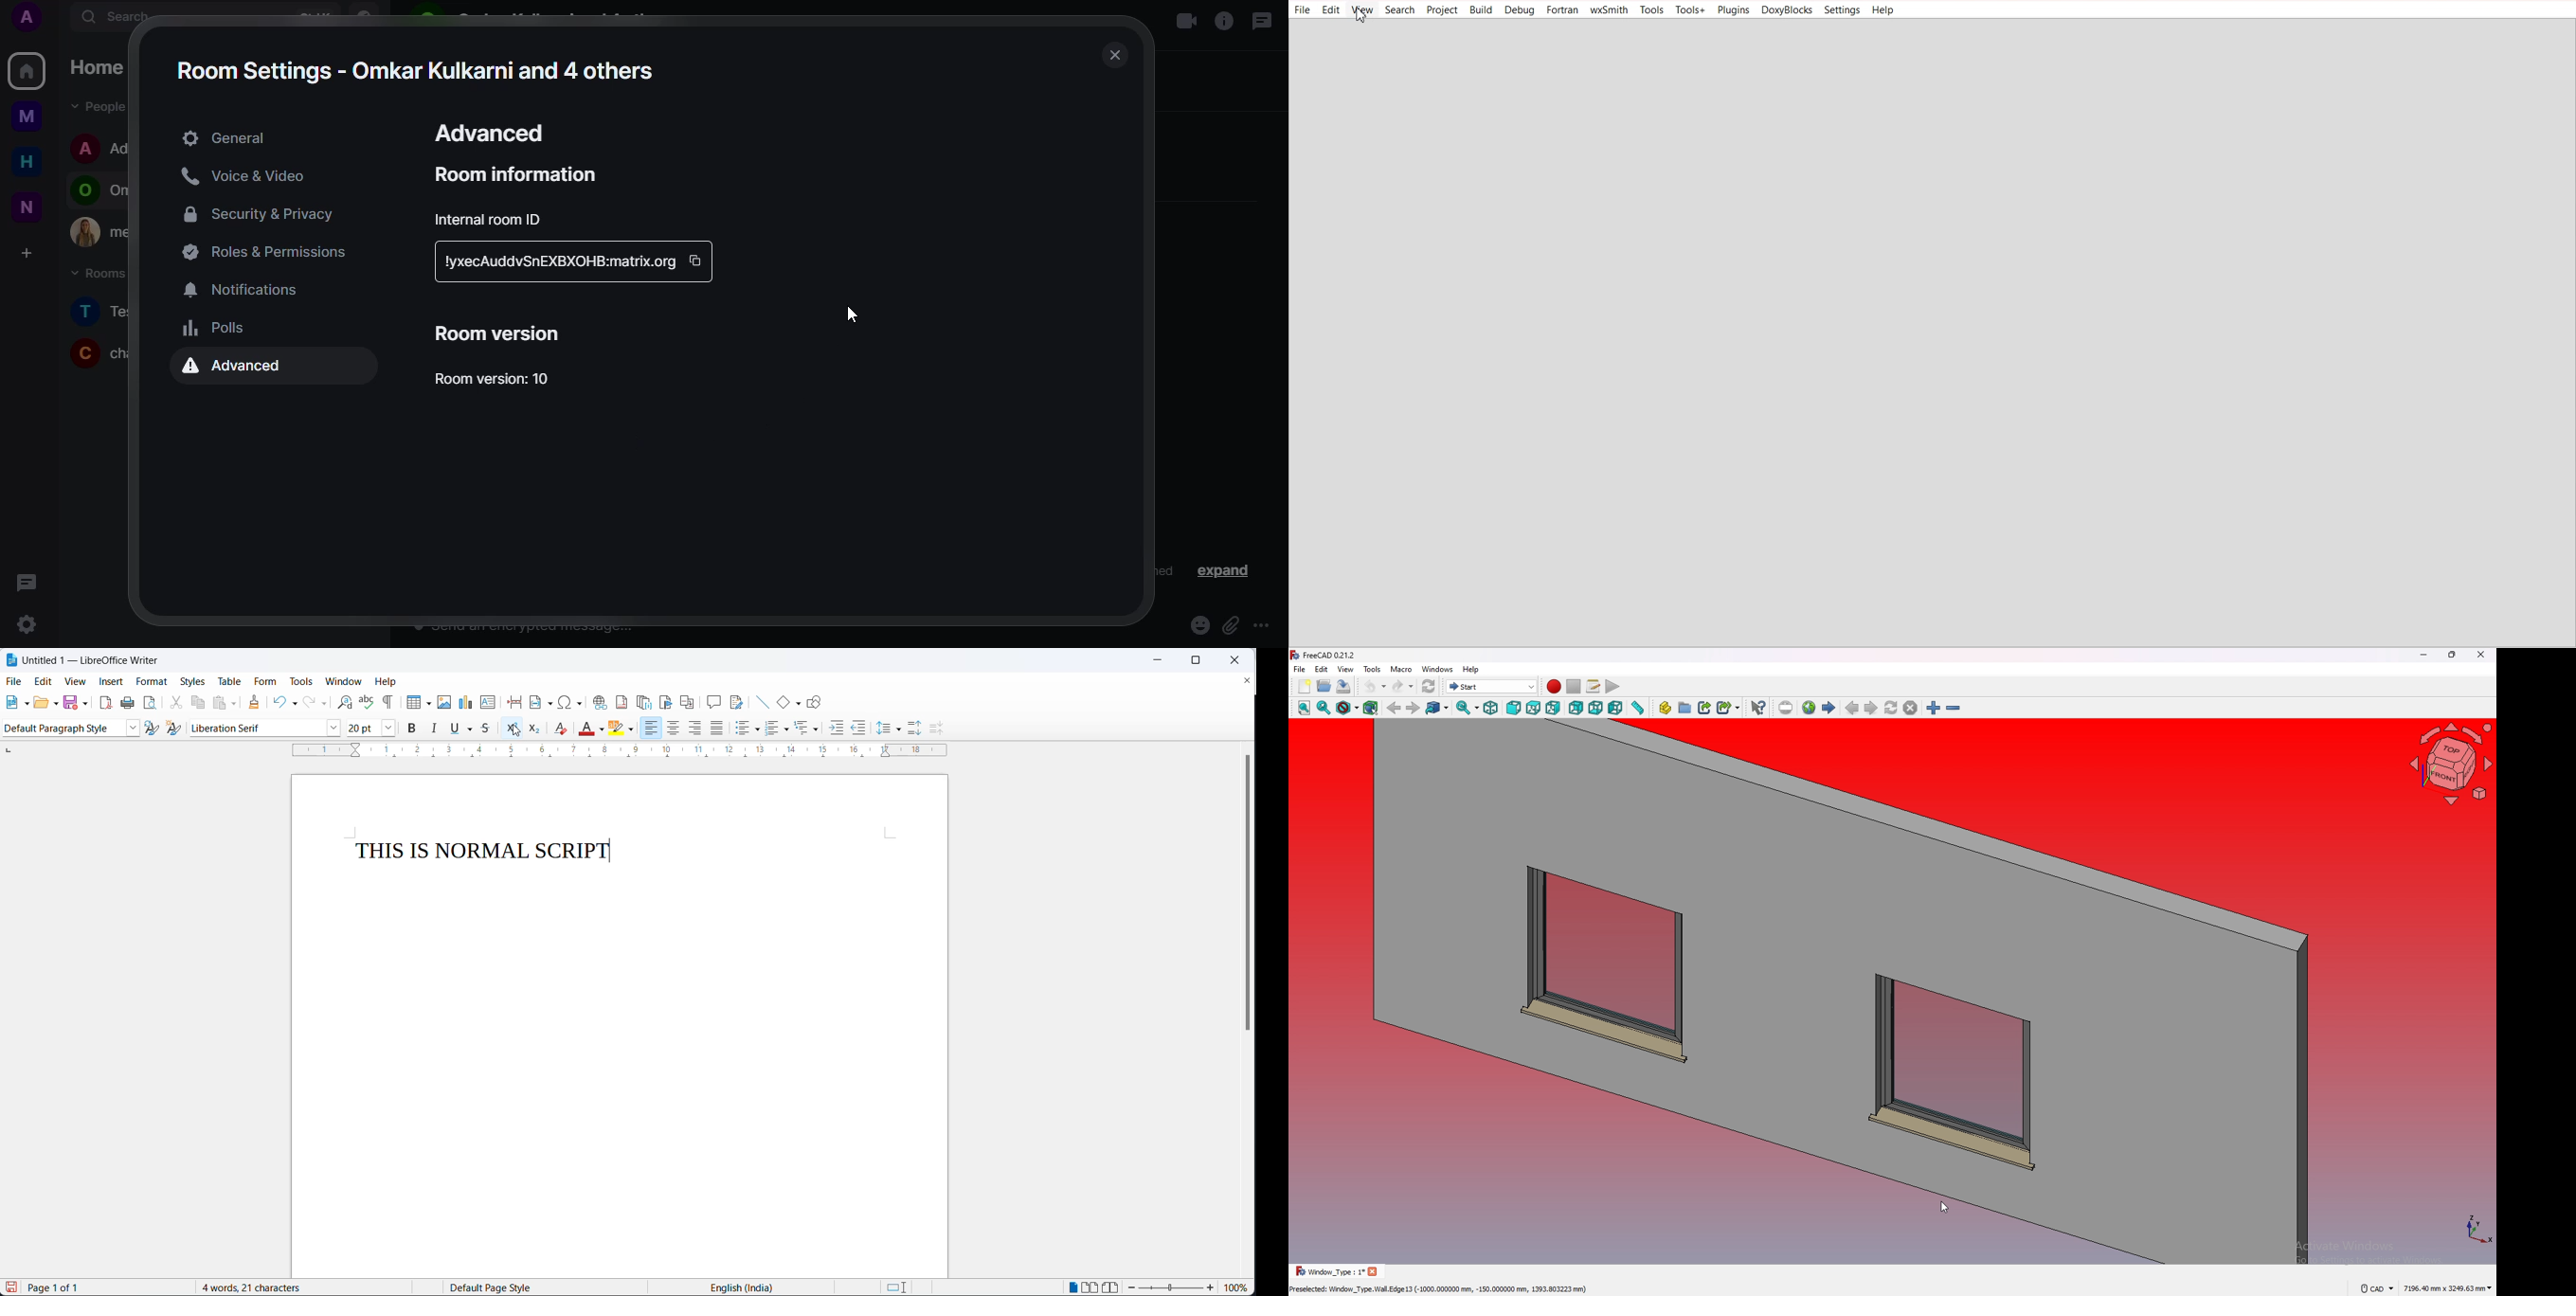 This screenshot has height=1316, width=2576. I want to click on insert text, so click(487, 701).